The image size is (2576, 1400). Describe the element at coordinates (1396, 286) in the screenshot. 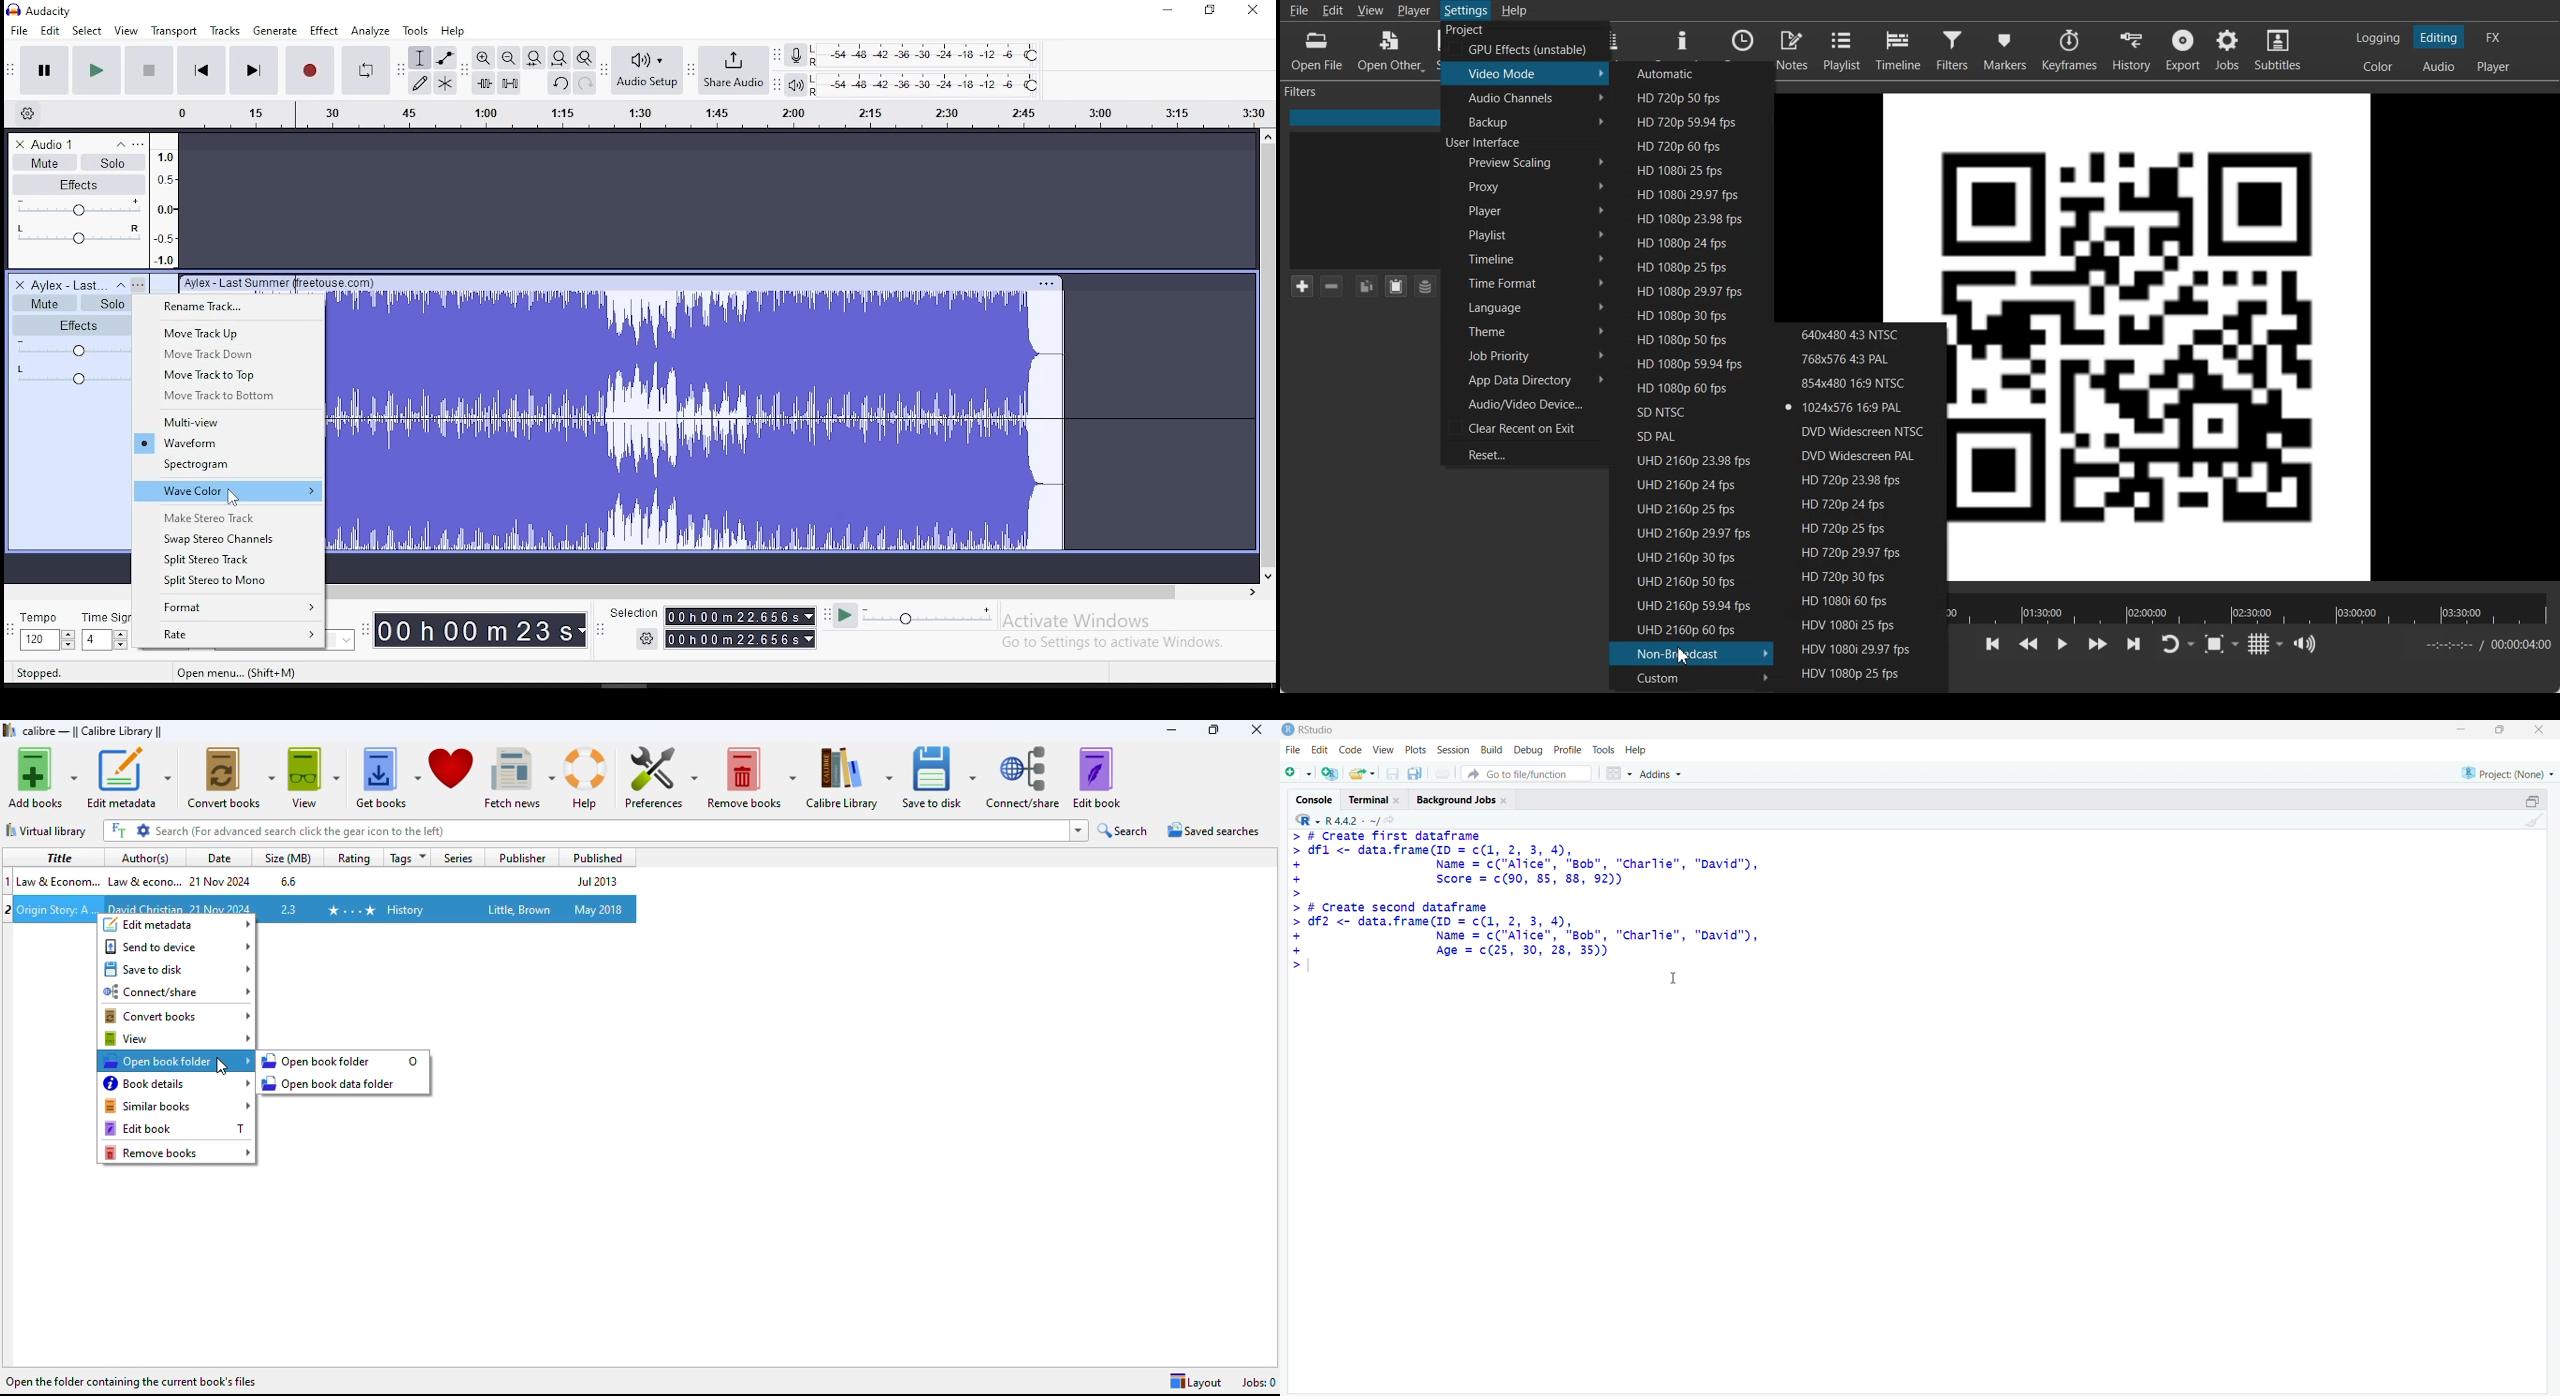

I see `Paste Filter` at that location.